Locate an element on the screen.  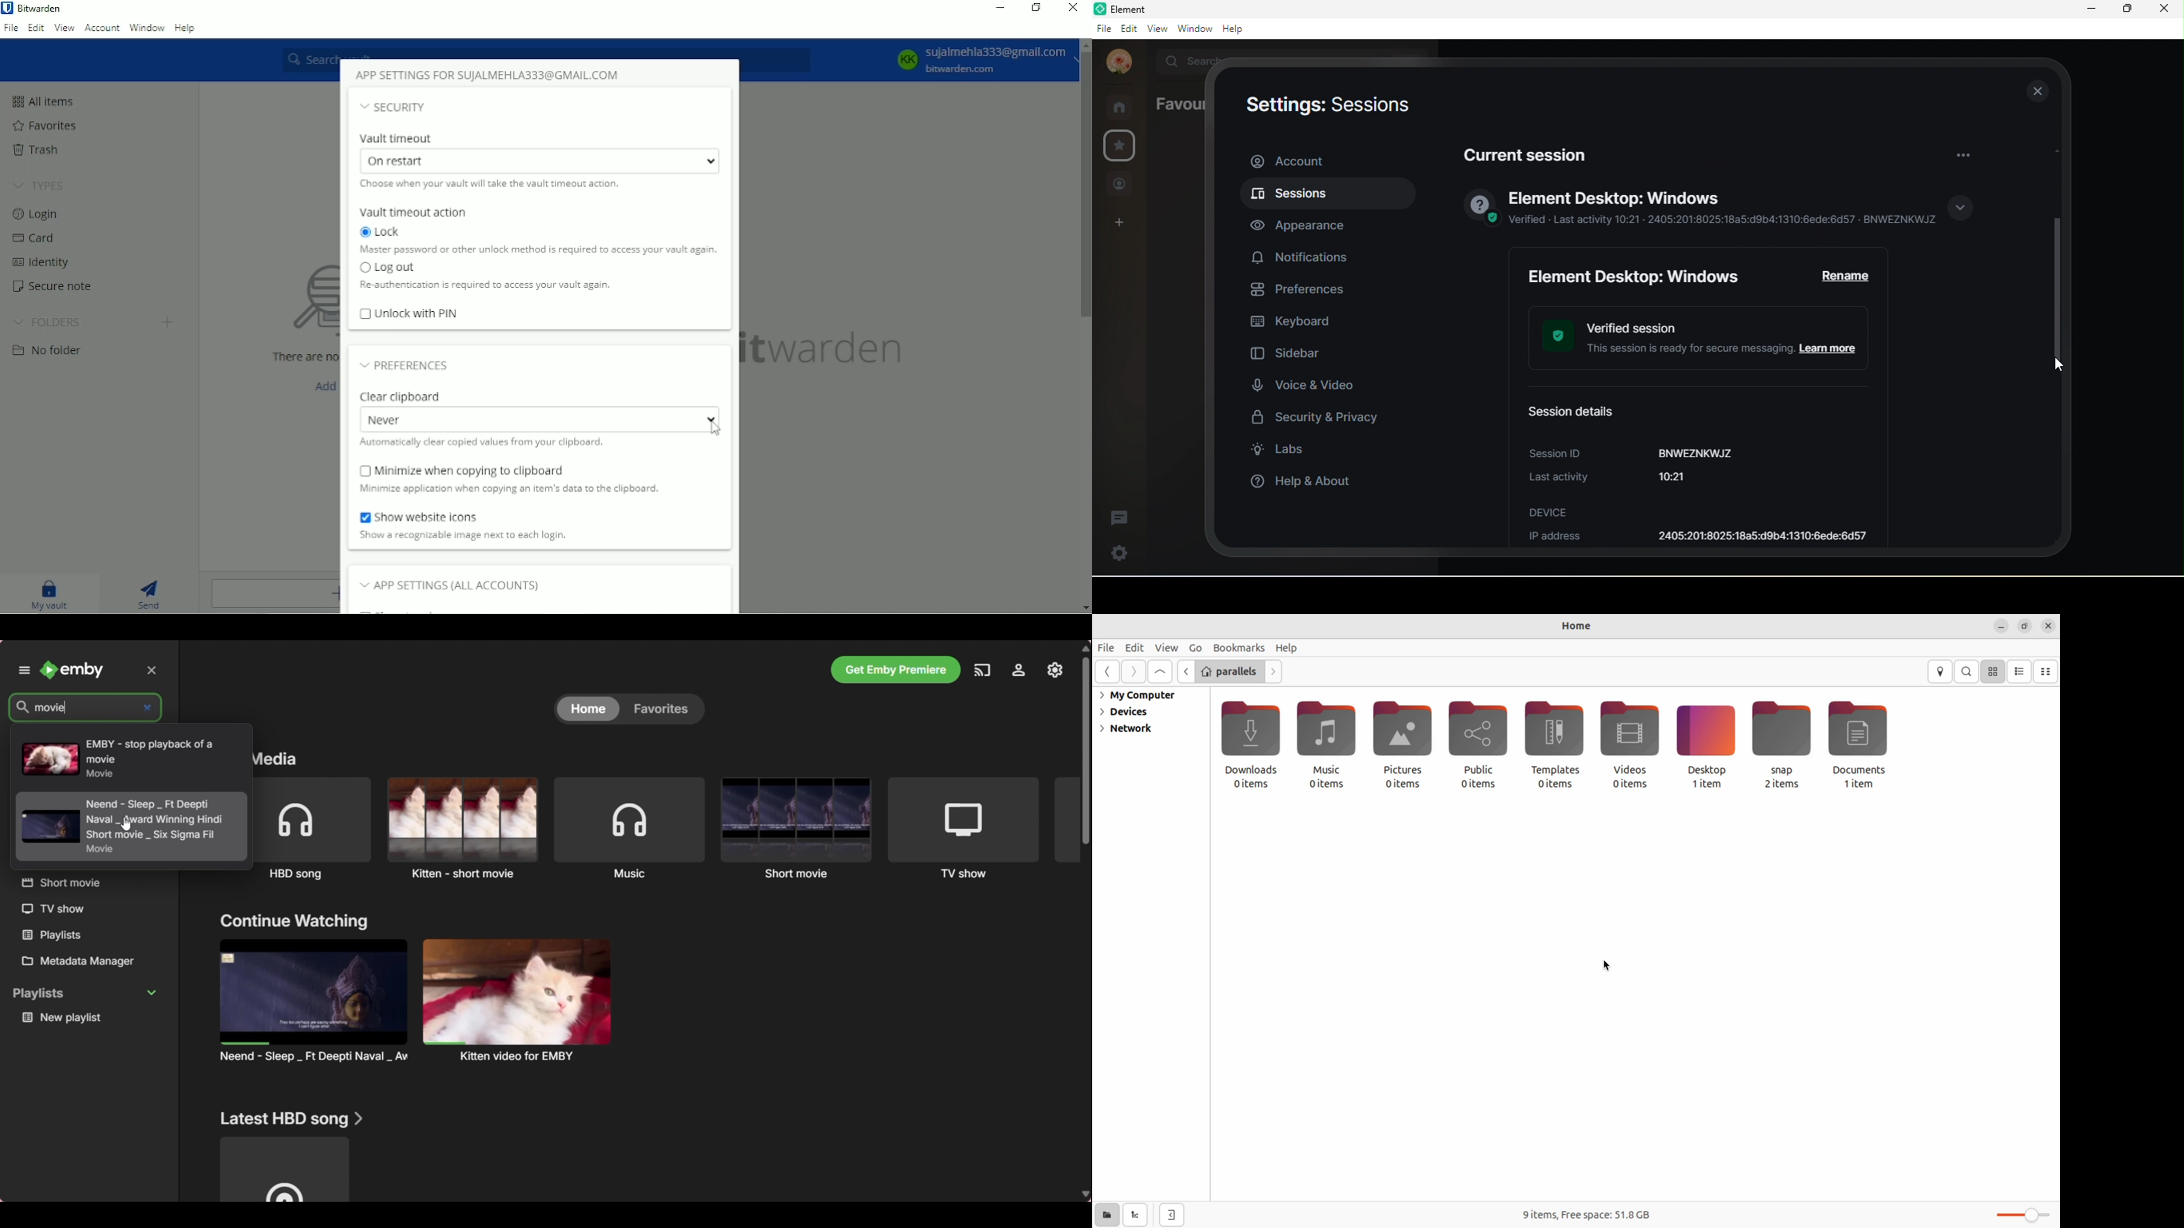
verified image is located at coordinates (1479, 209).